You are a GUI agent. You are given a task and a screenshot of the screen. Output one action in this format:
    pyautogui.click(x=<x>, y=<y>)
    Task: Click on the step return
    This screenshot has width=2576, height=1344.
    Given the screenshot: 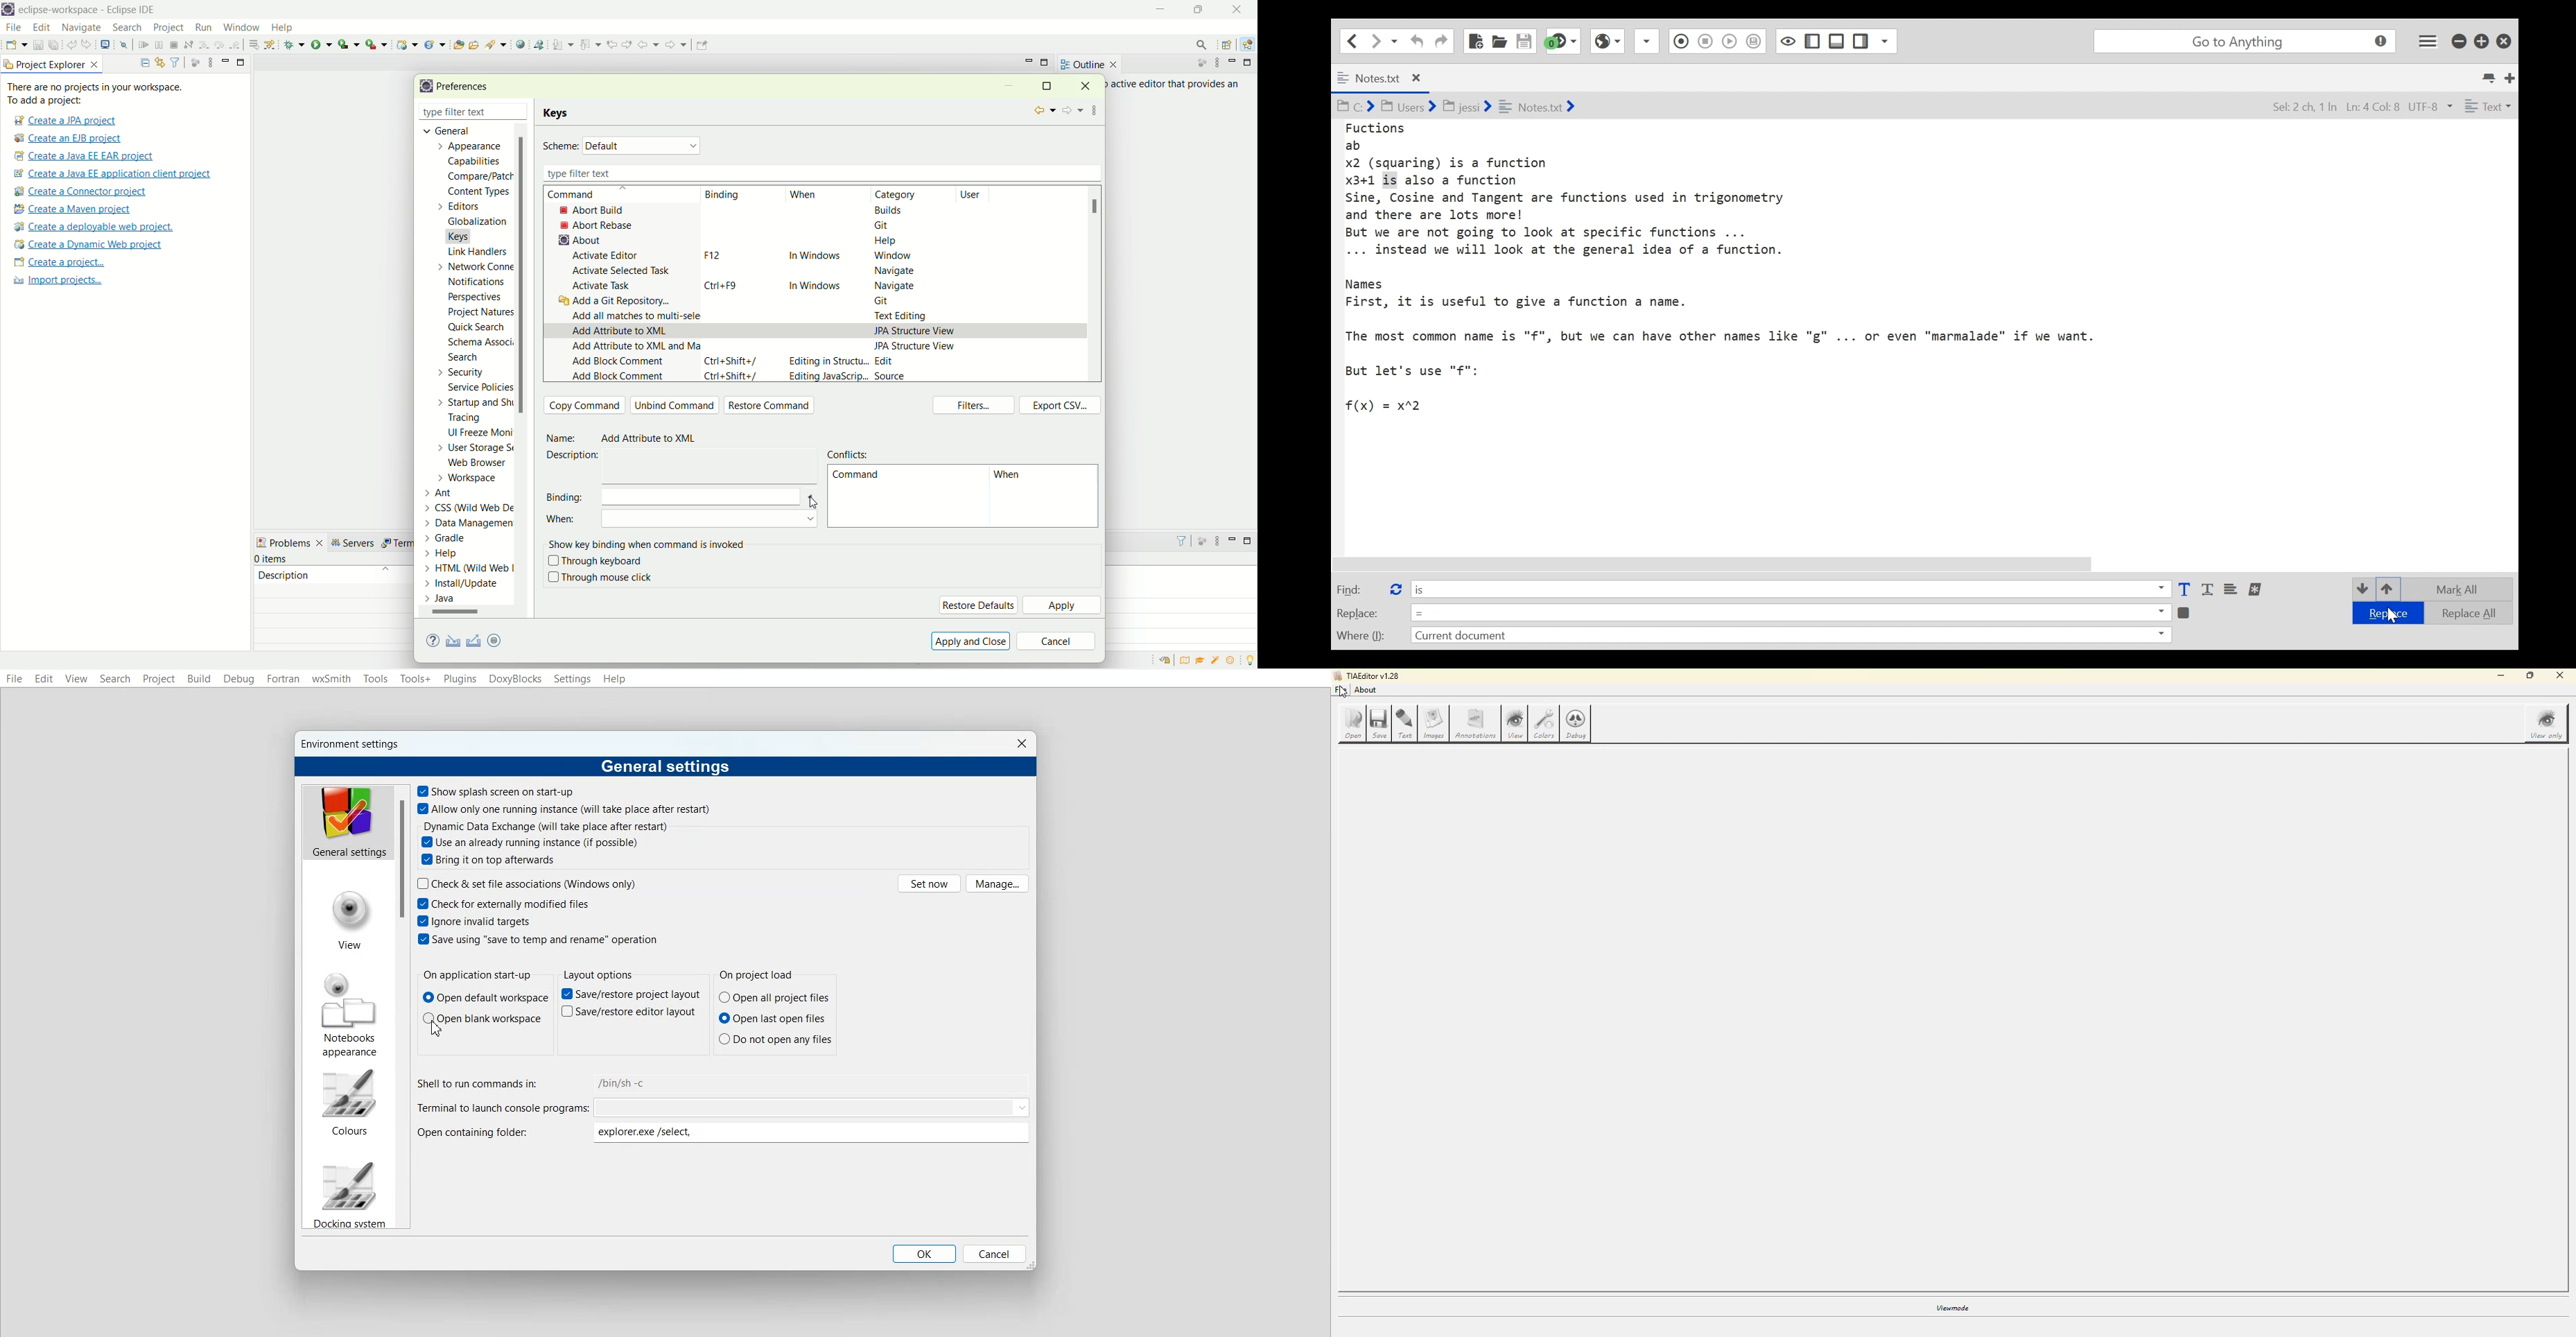 What is the action you would take?
    pyautogui.click(x=237, y=43)
    